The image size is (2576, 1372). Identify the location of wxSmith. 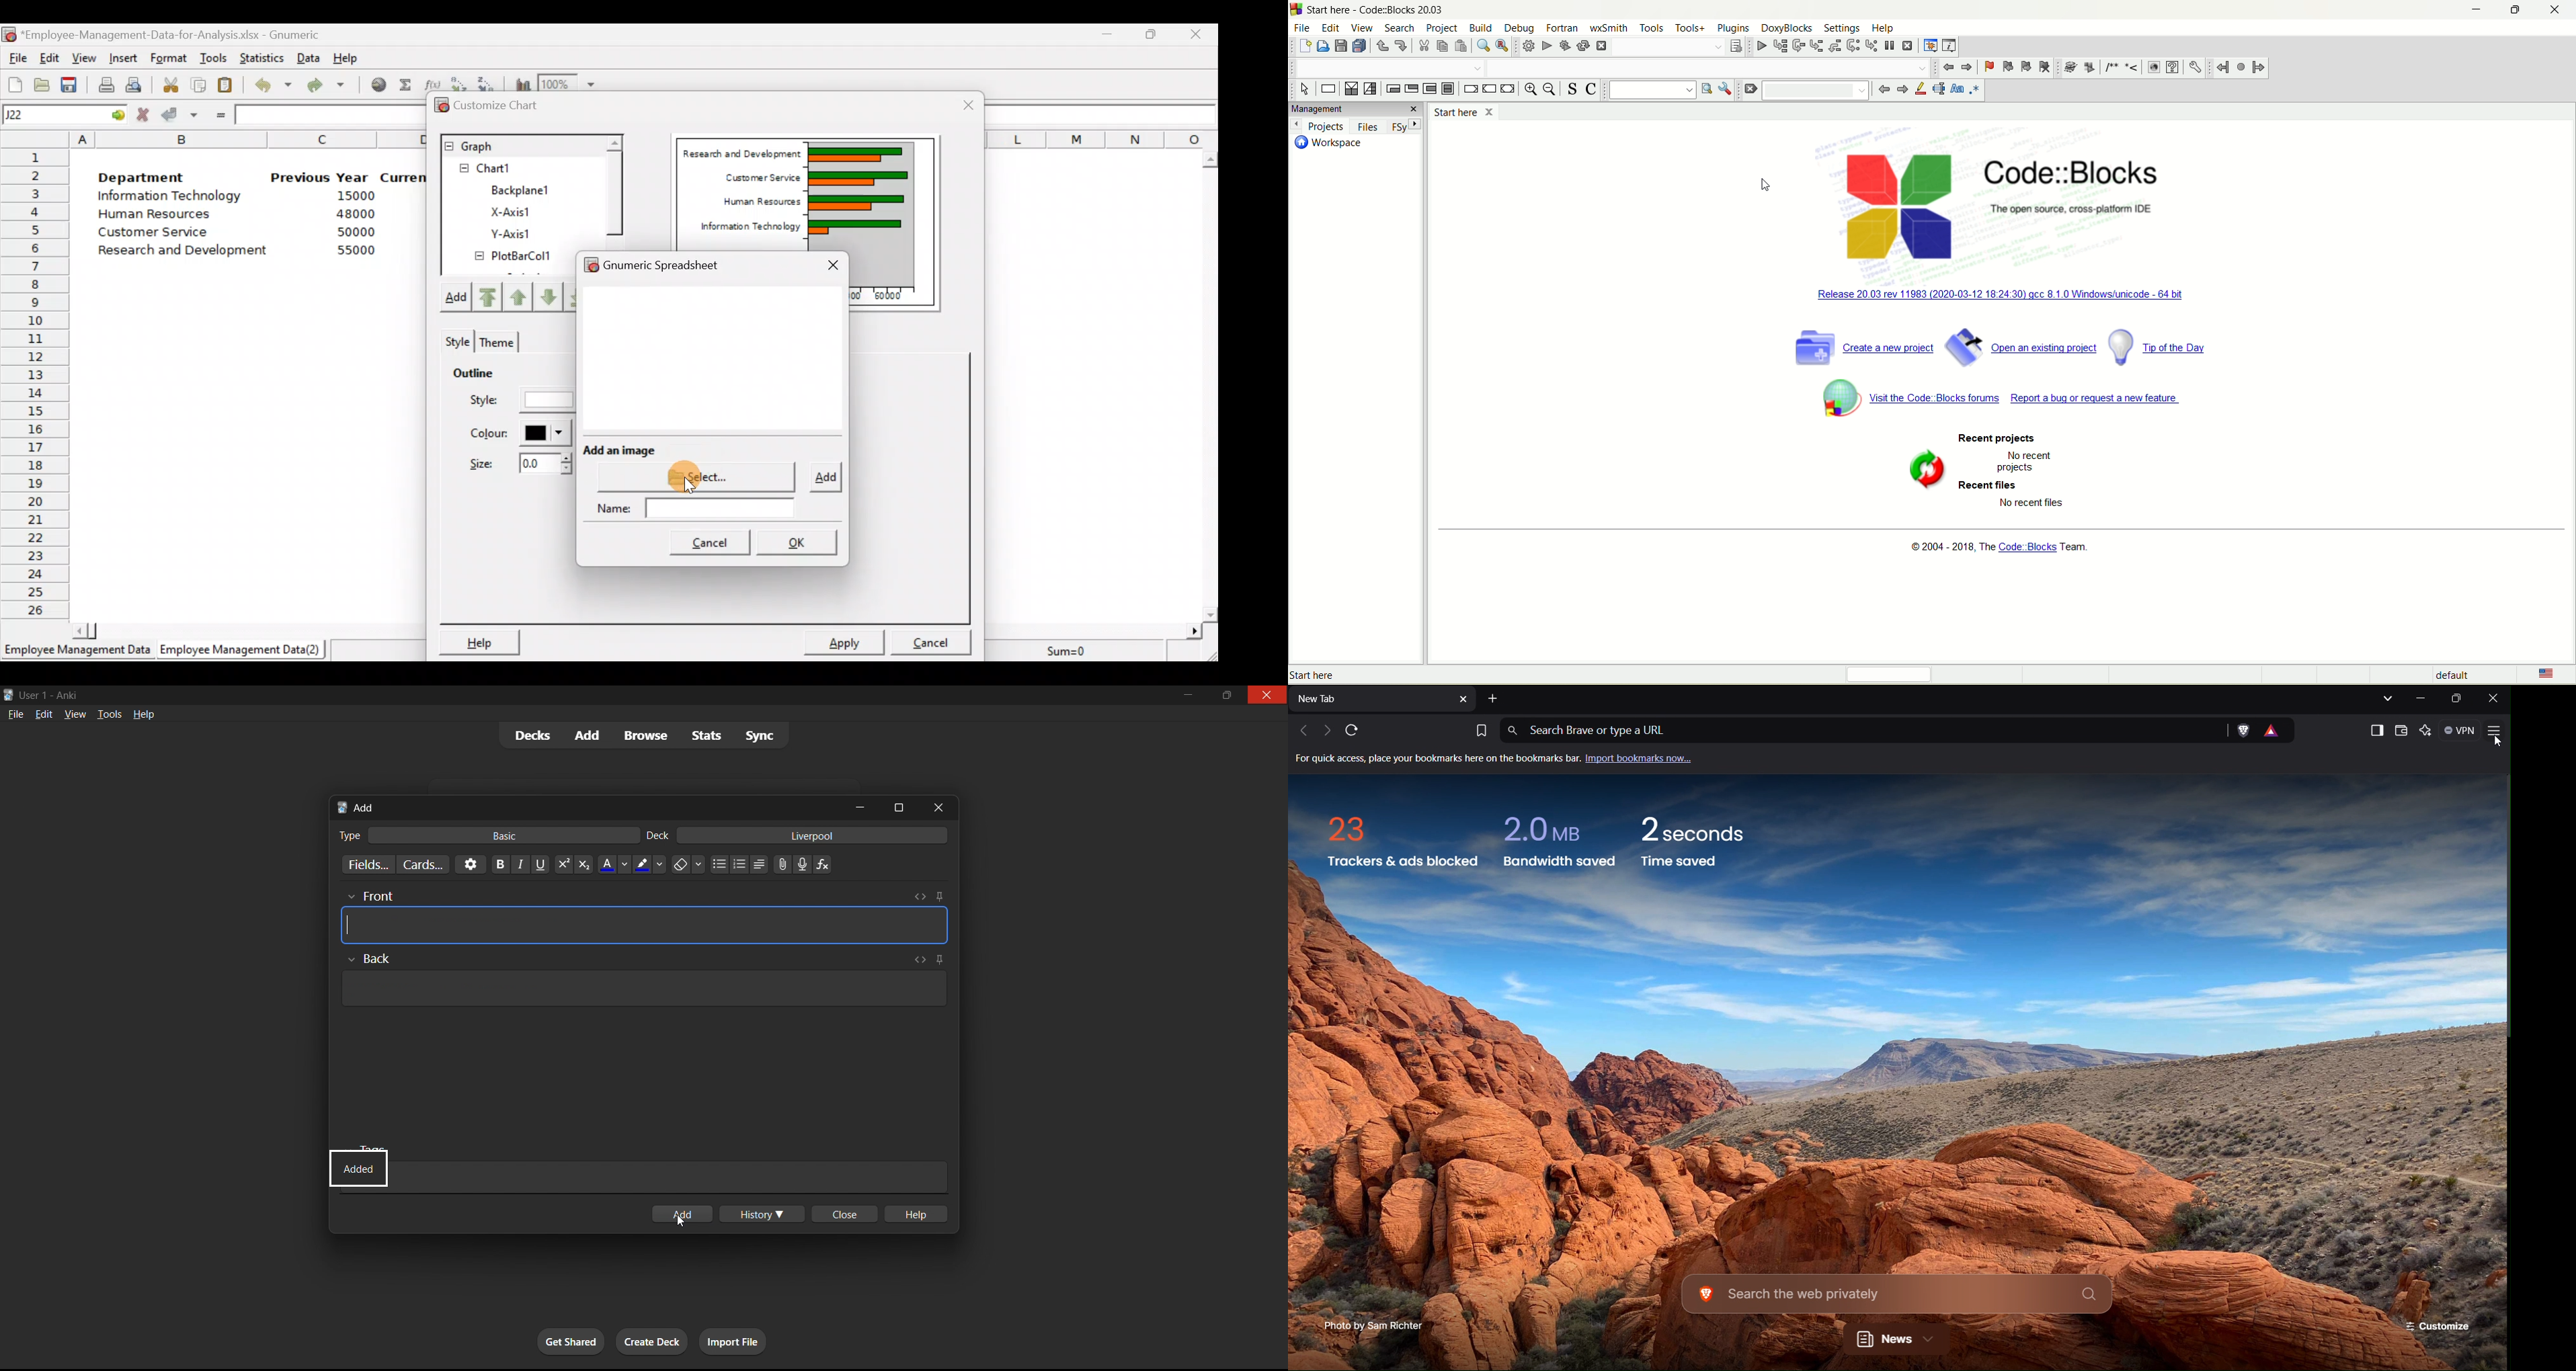
(1608, 27).